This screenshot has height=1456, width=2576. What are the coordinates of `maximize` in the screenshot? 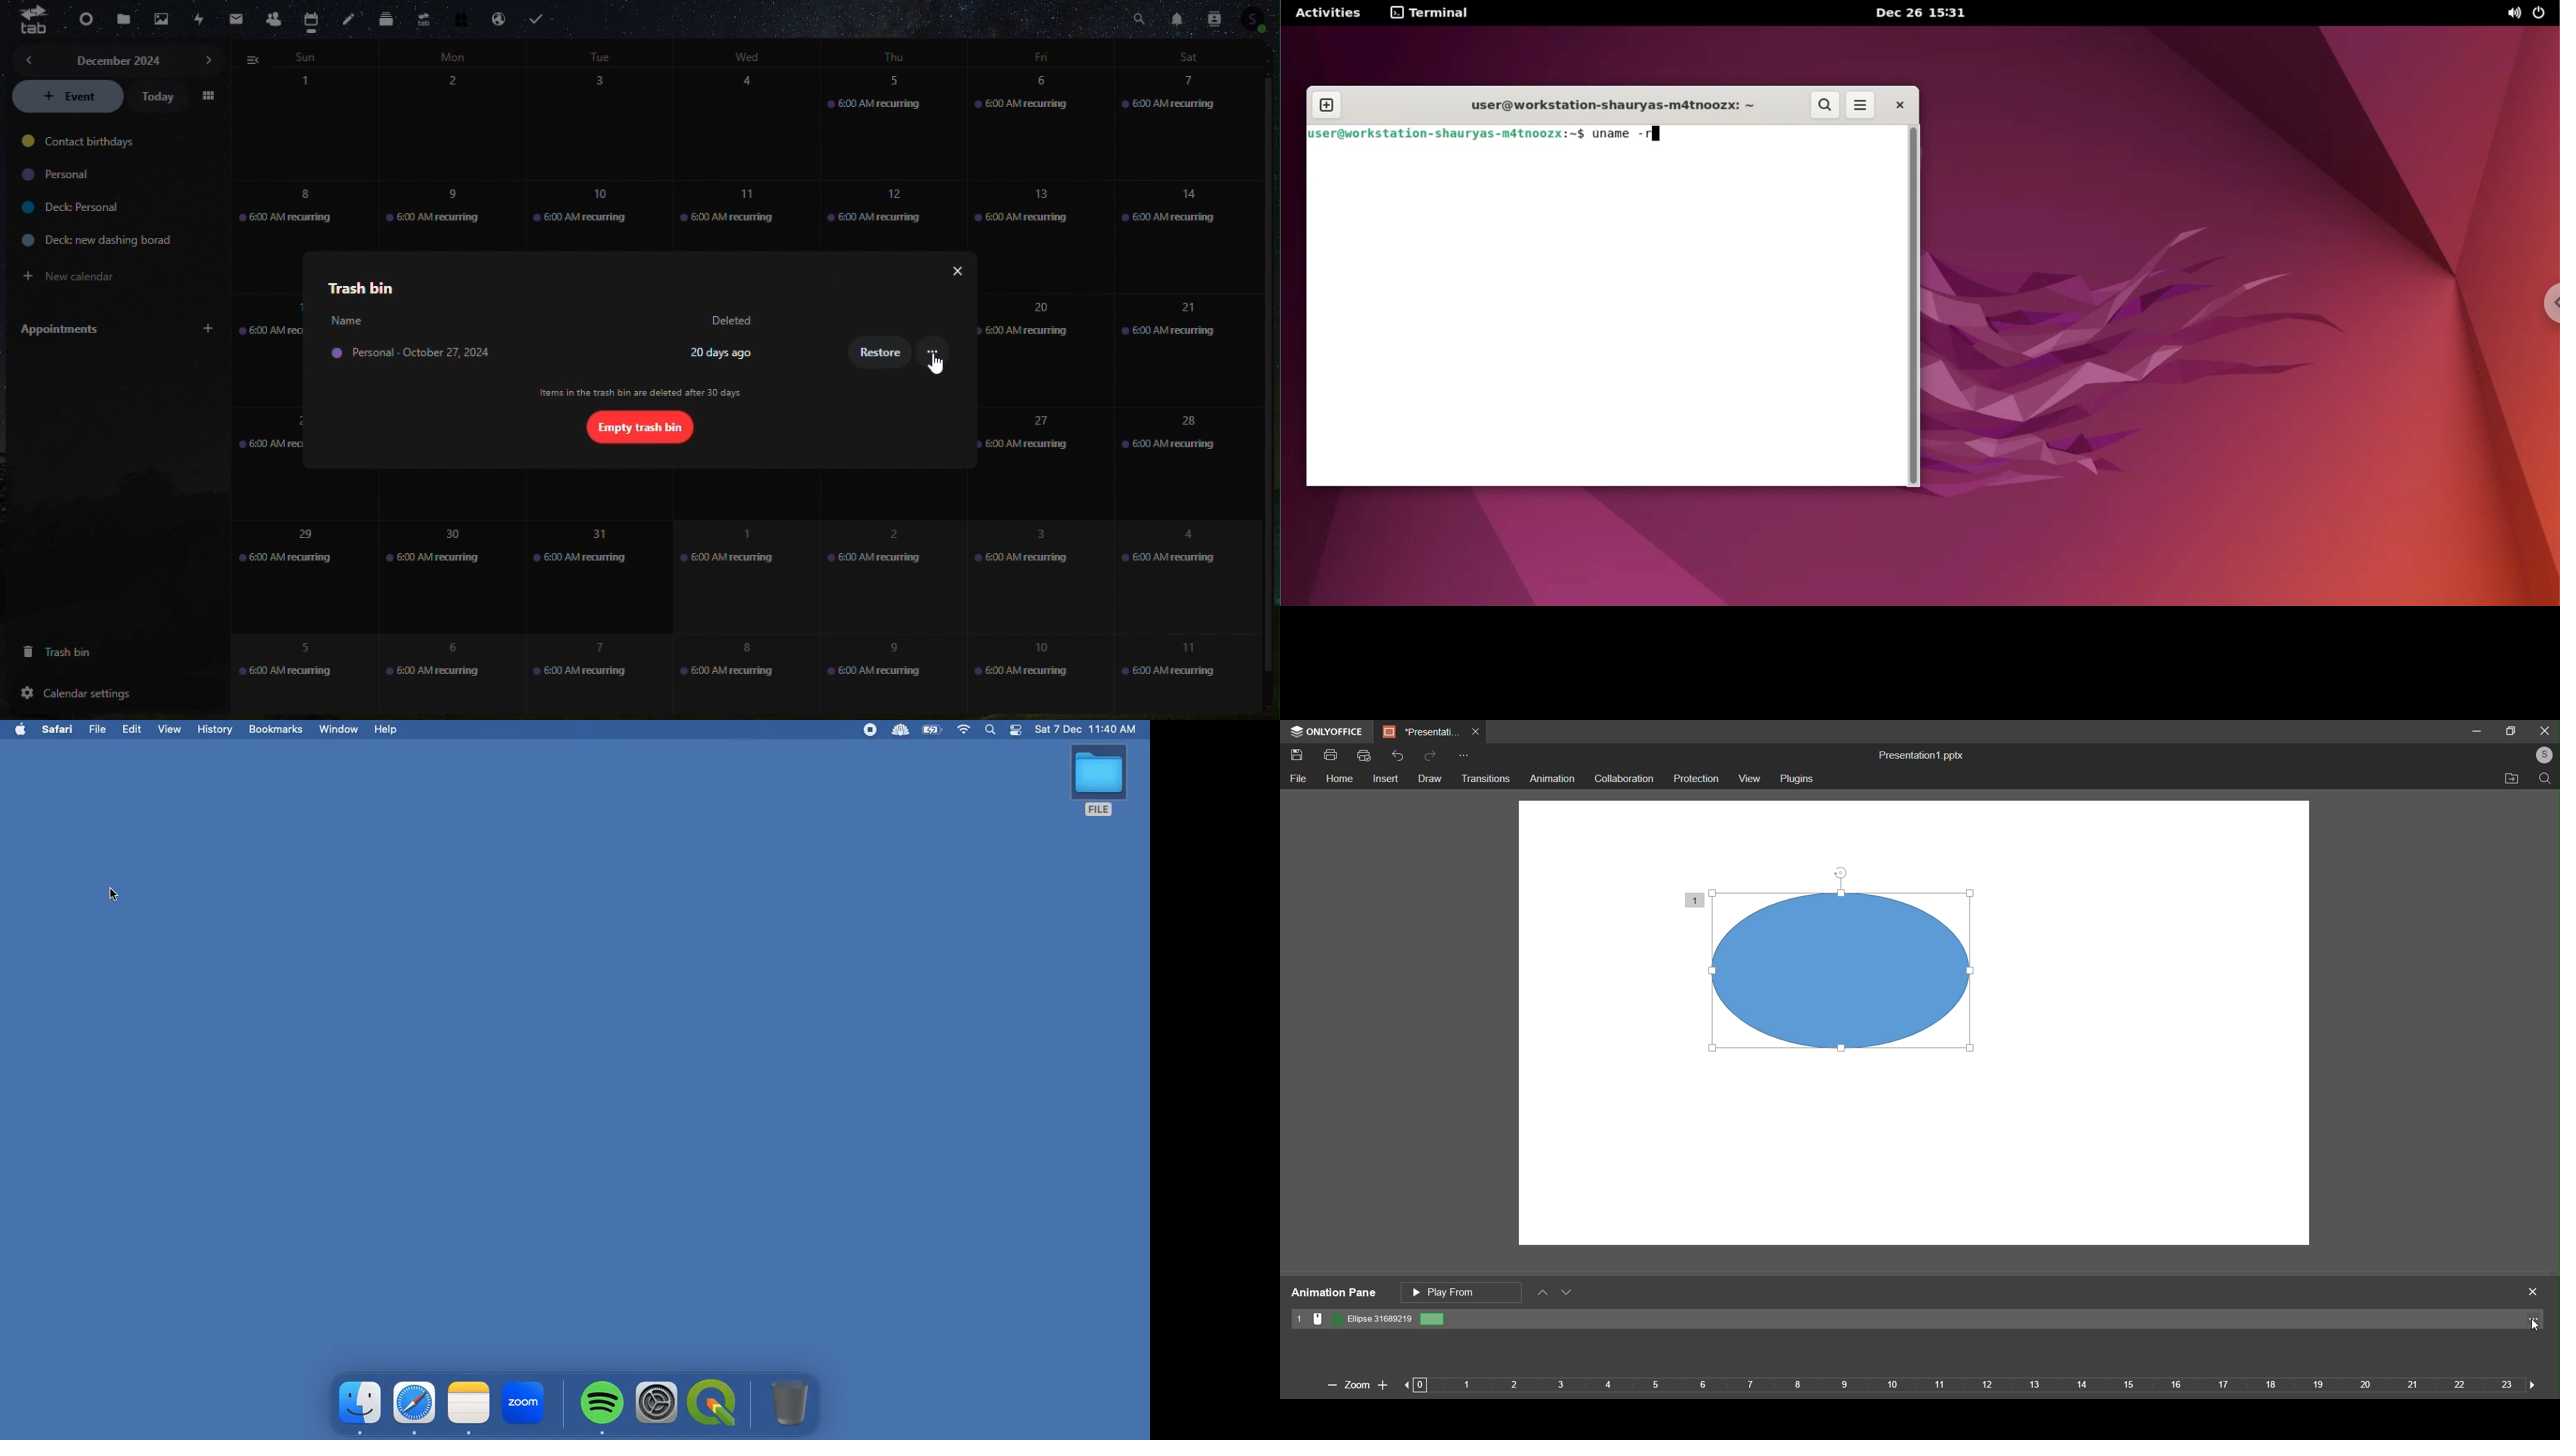 It's located at (2513, 731).